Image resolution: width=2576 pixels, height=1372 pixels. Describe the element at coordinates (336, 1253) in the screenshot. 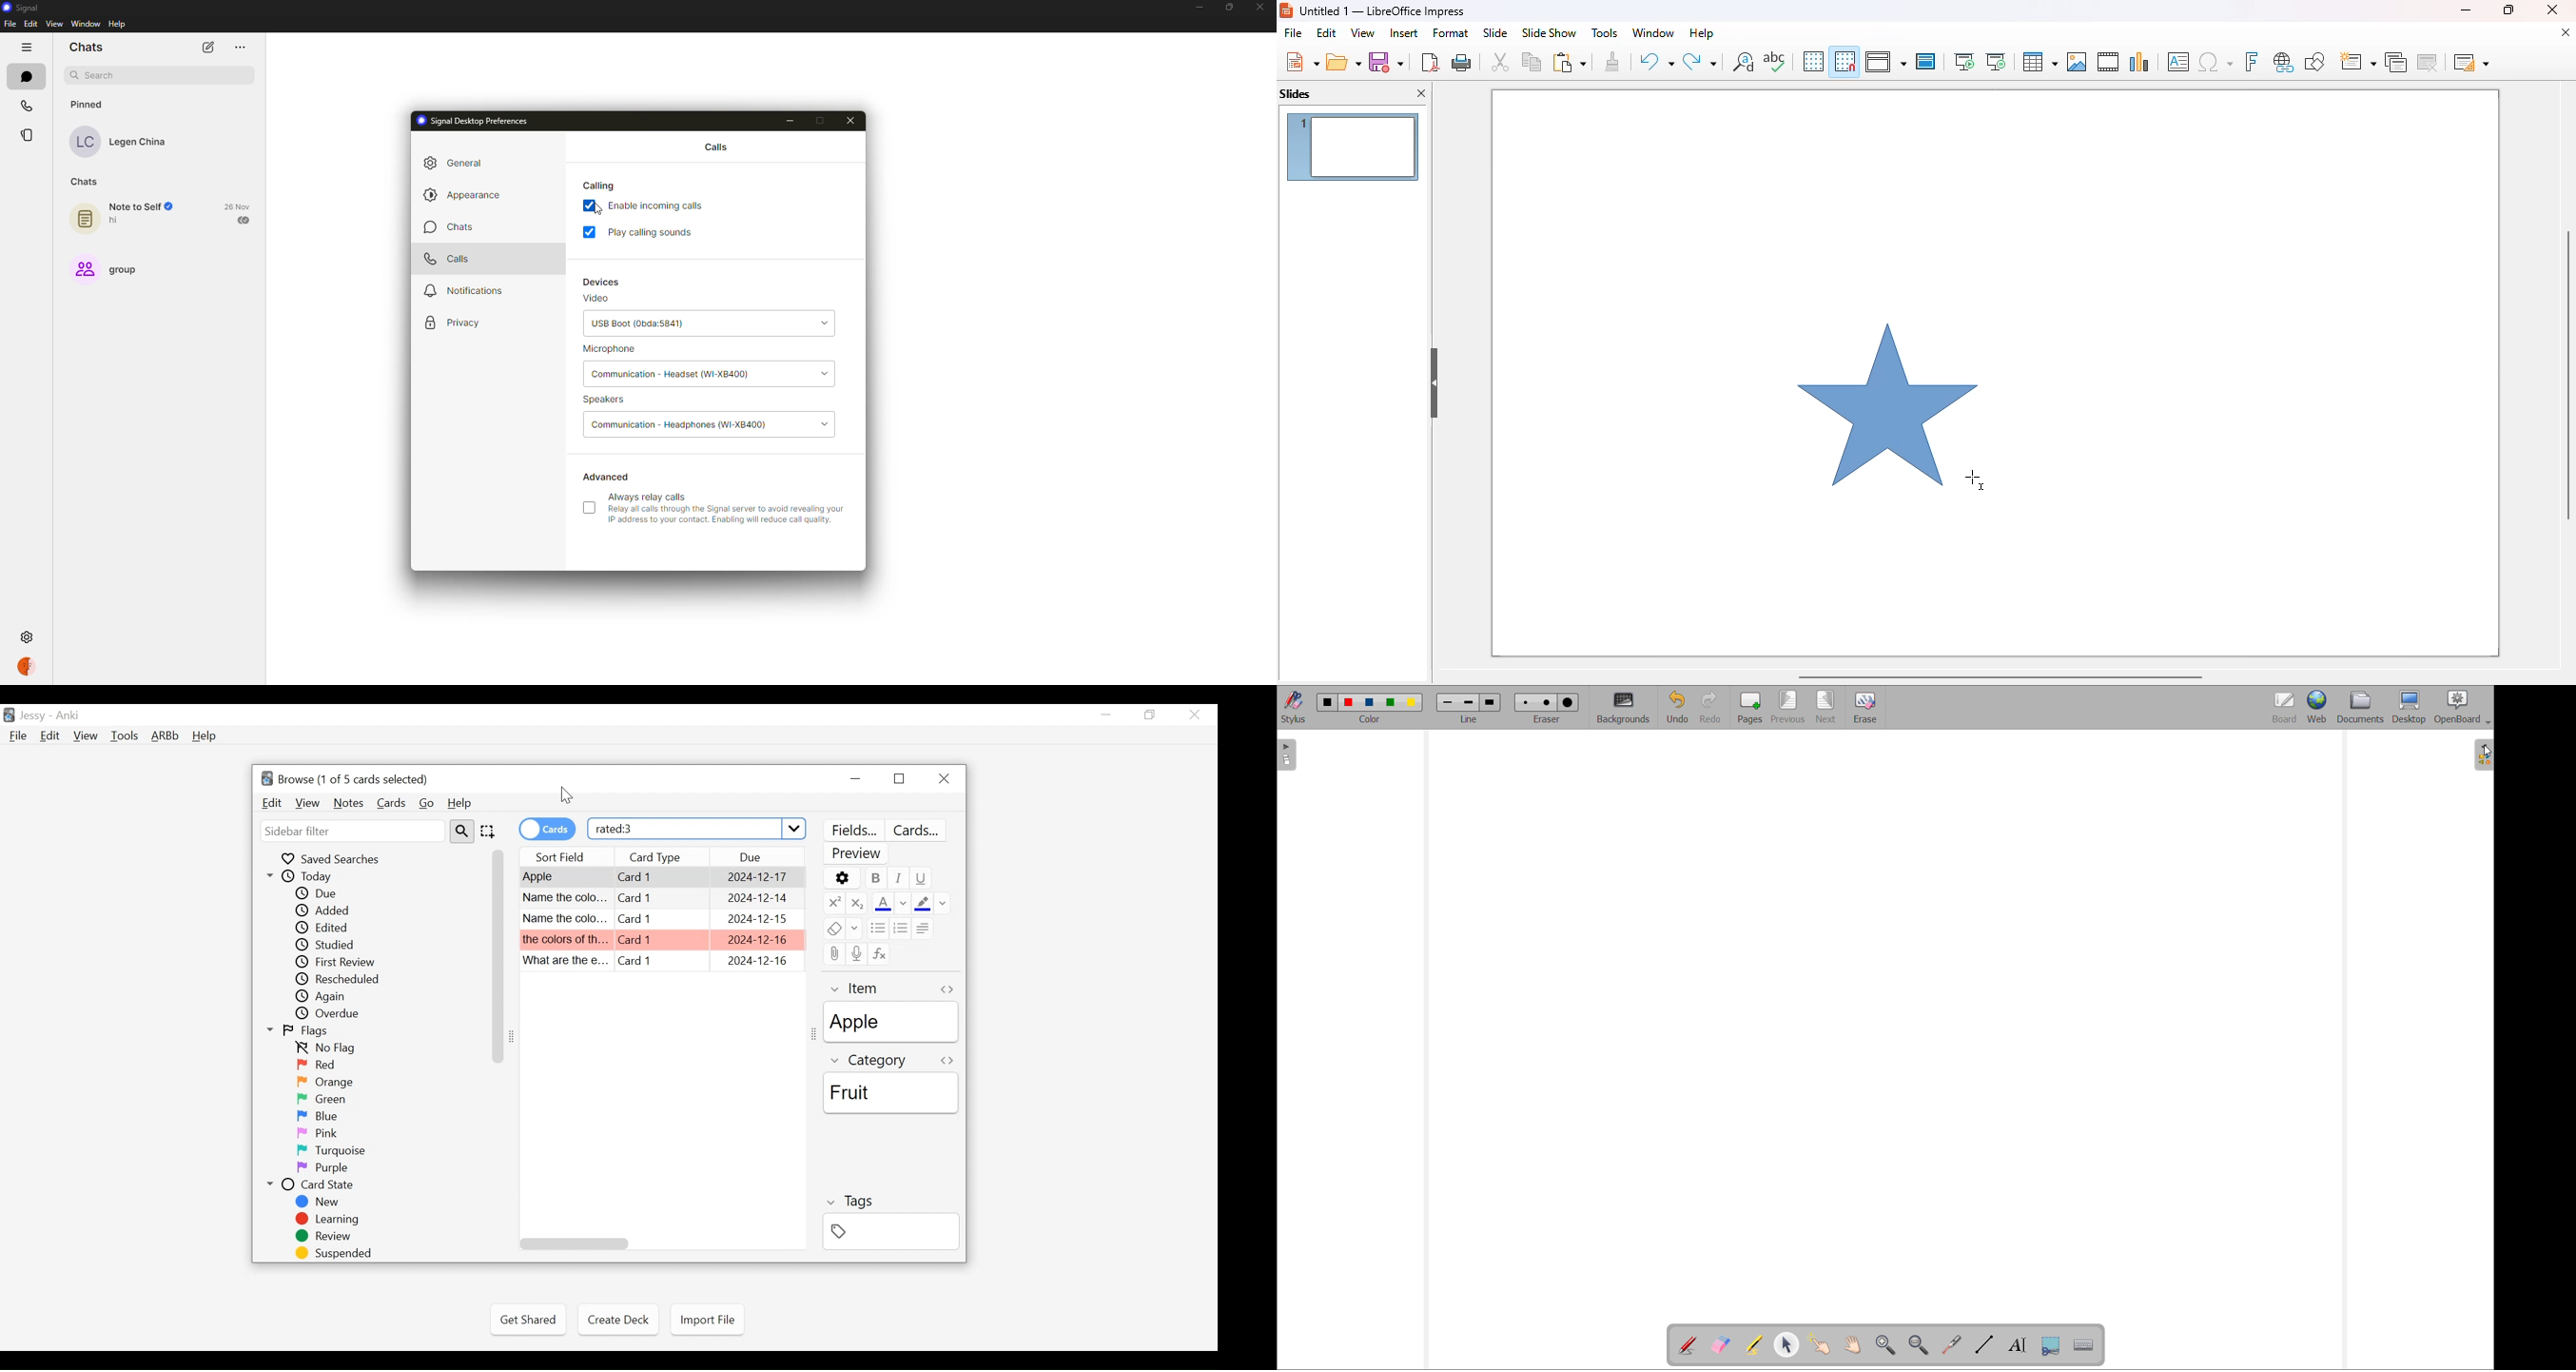

I see `Suspended` at that location.